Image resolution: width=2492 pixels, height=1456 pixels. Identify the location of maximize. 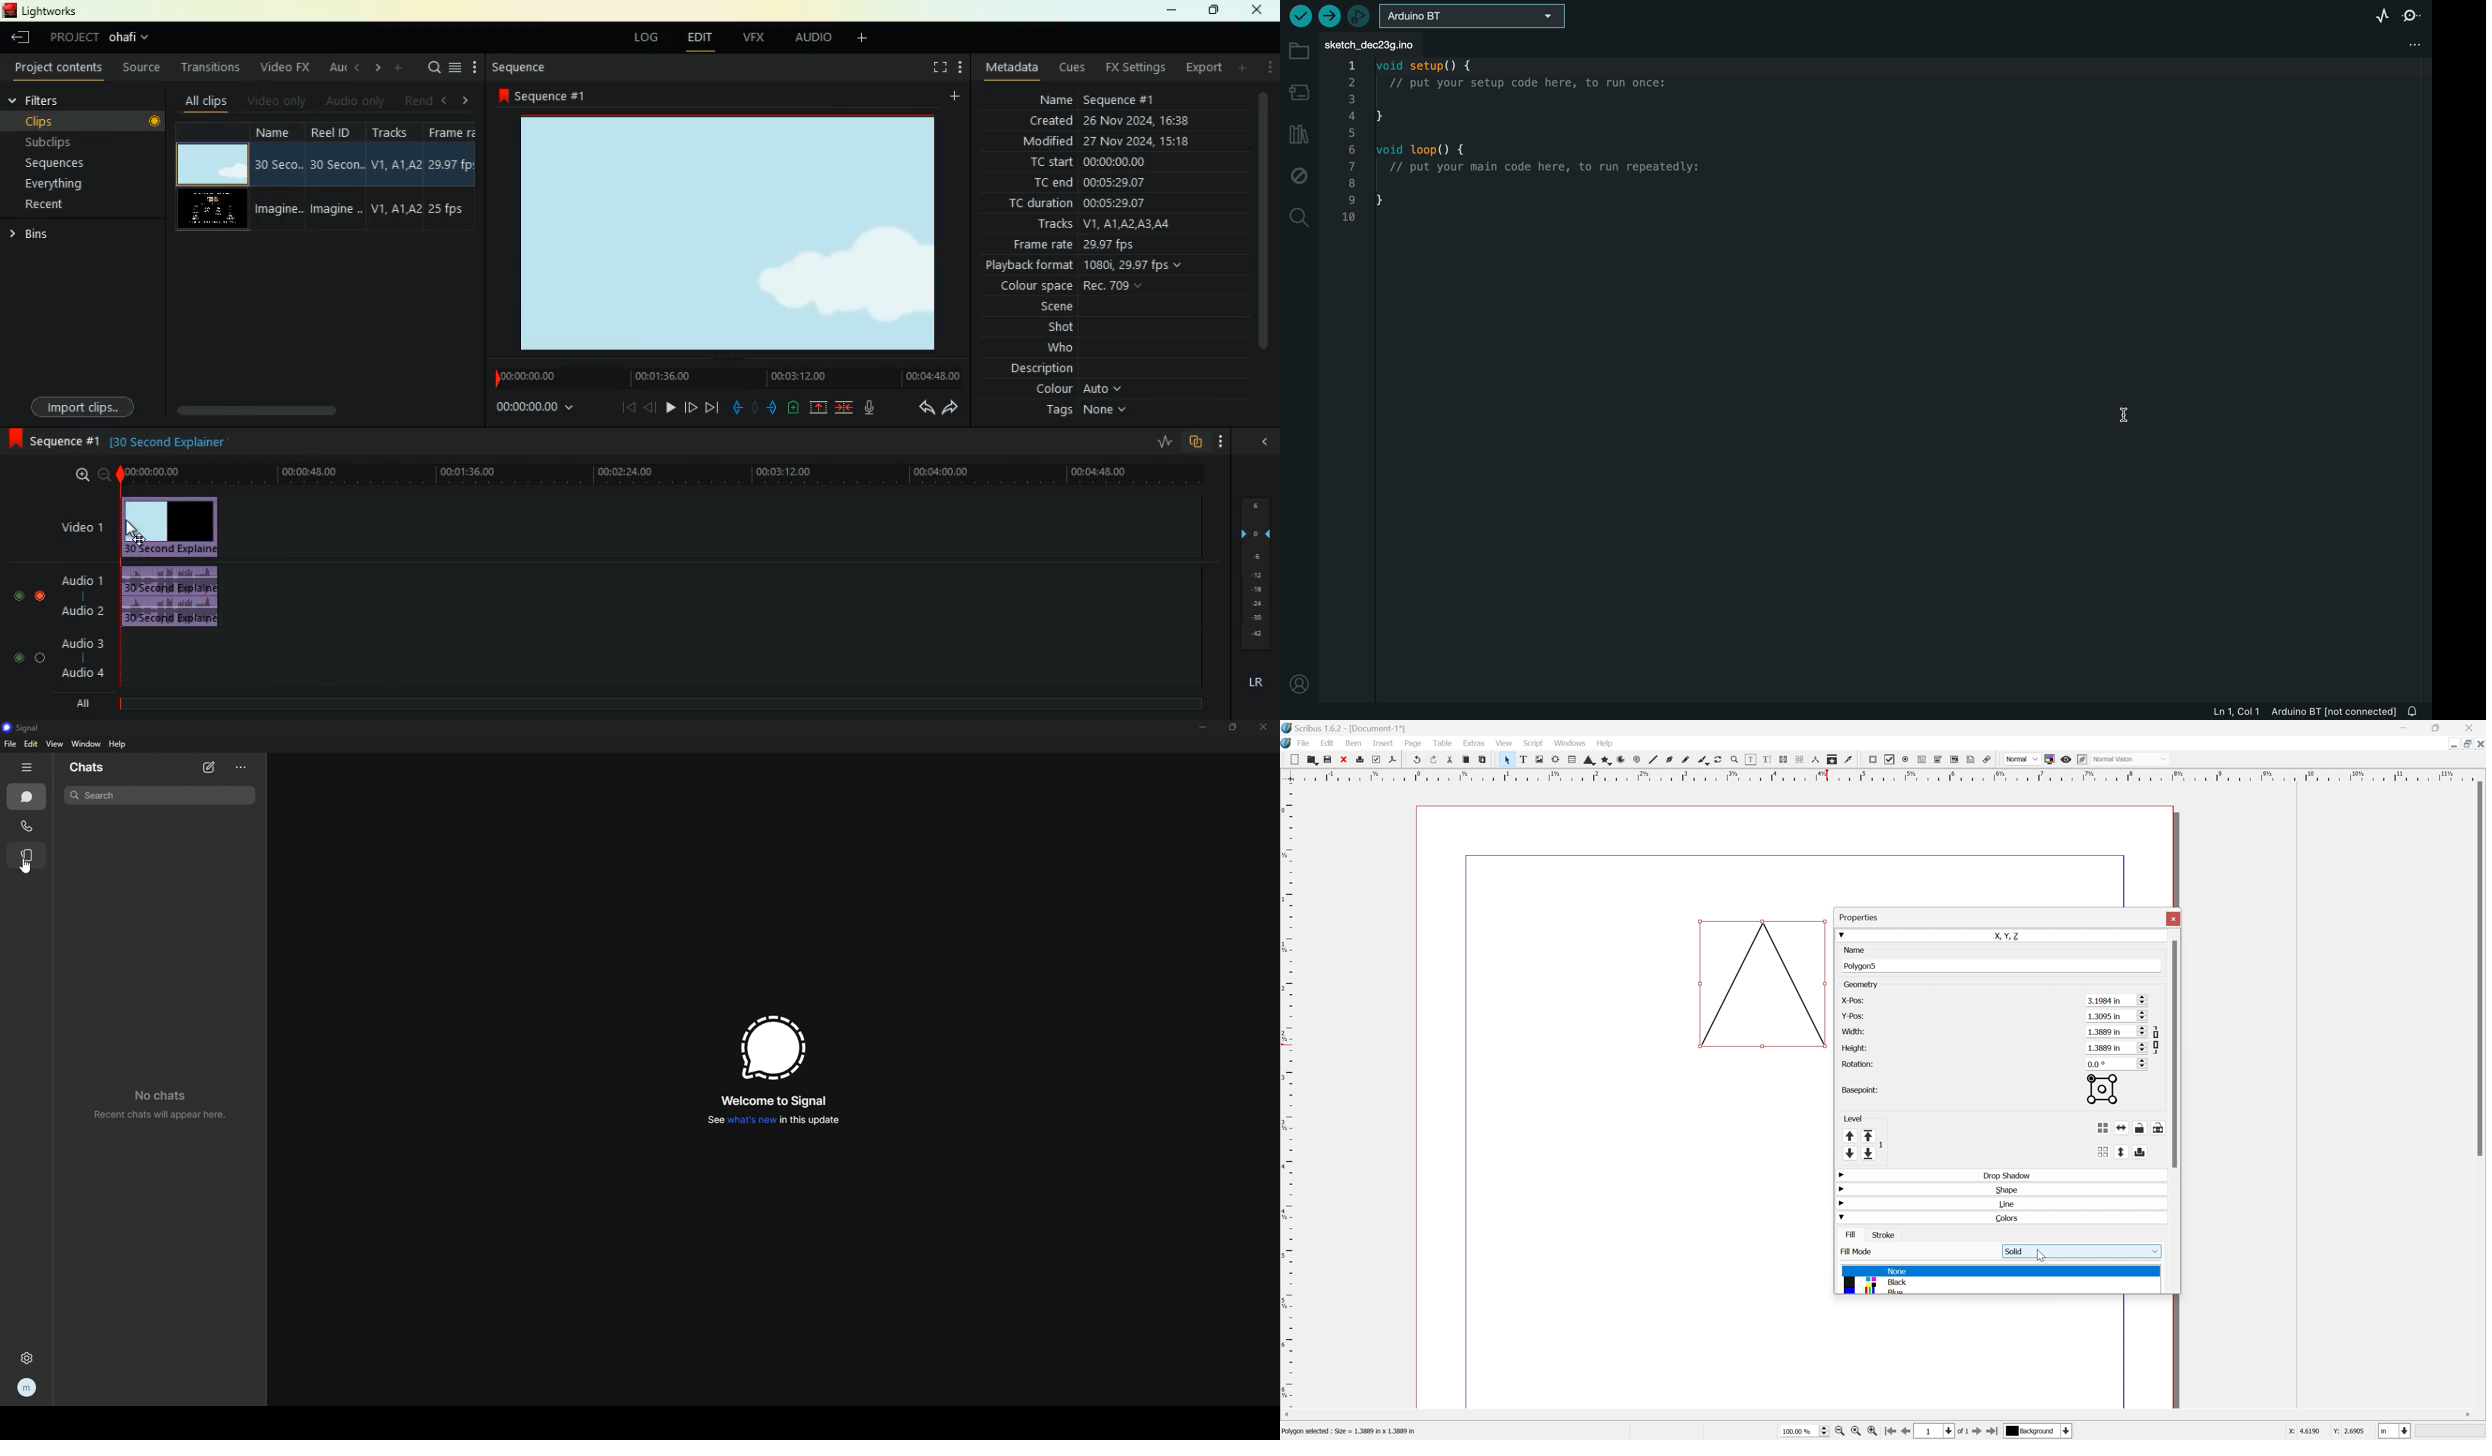
(1214, 10).